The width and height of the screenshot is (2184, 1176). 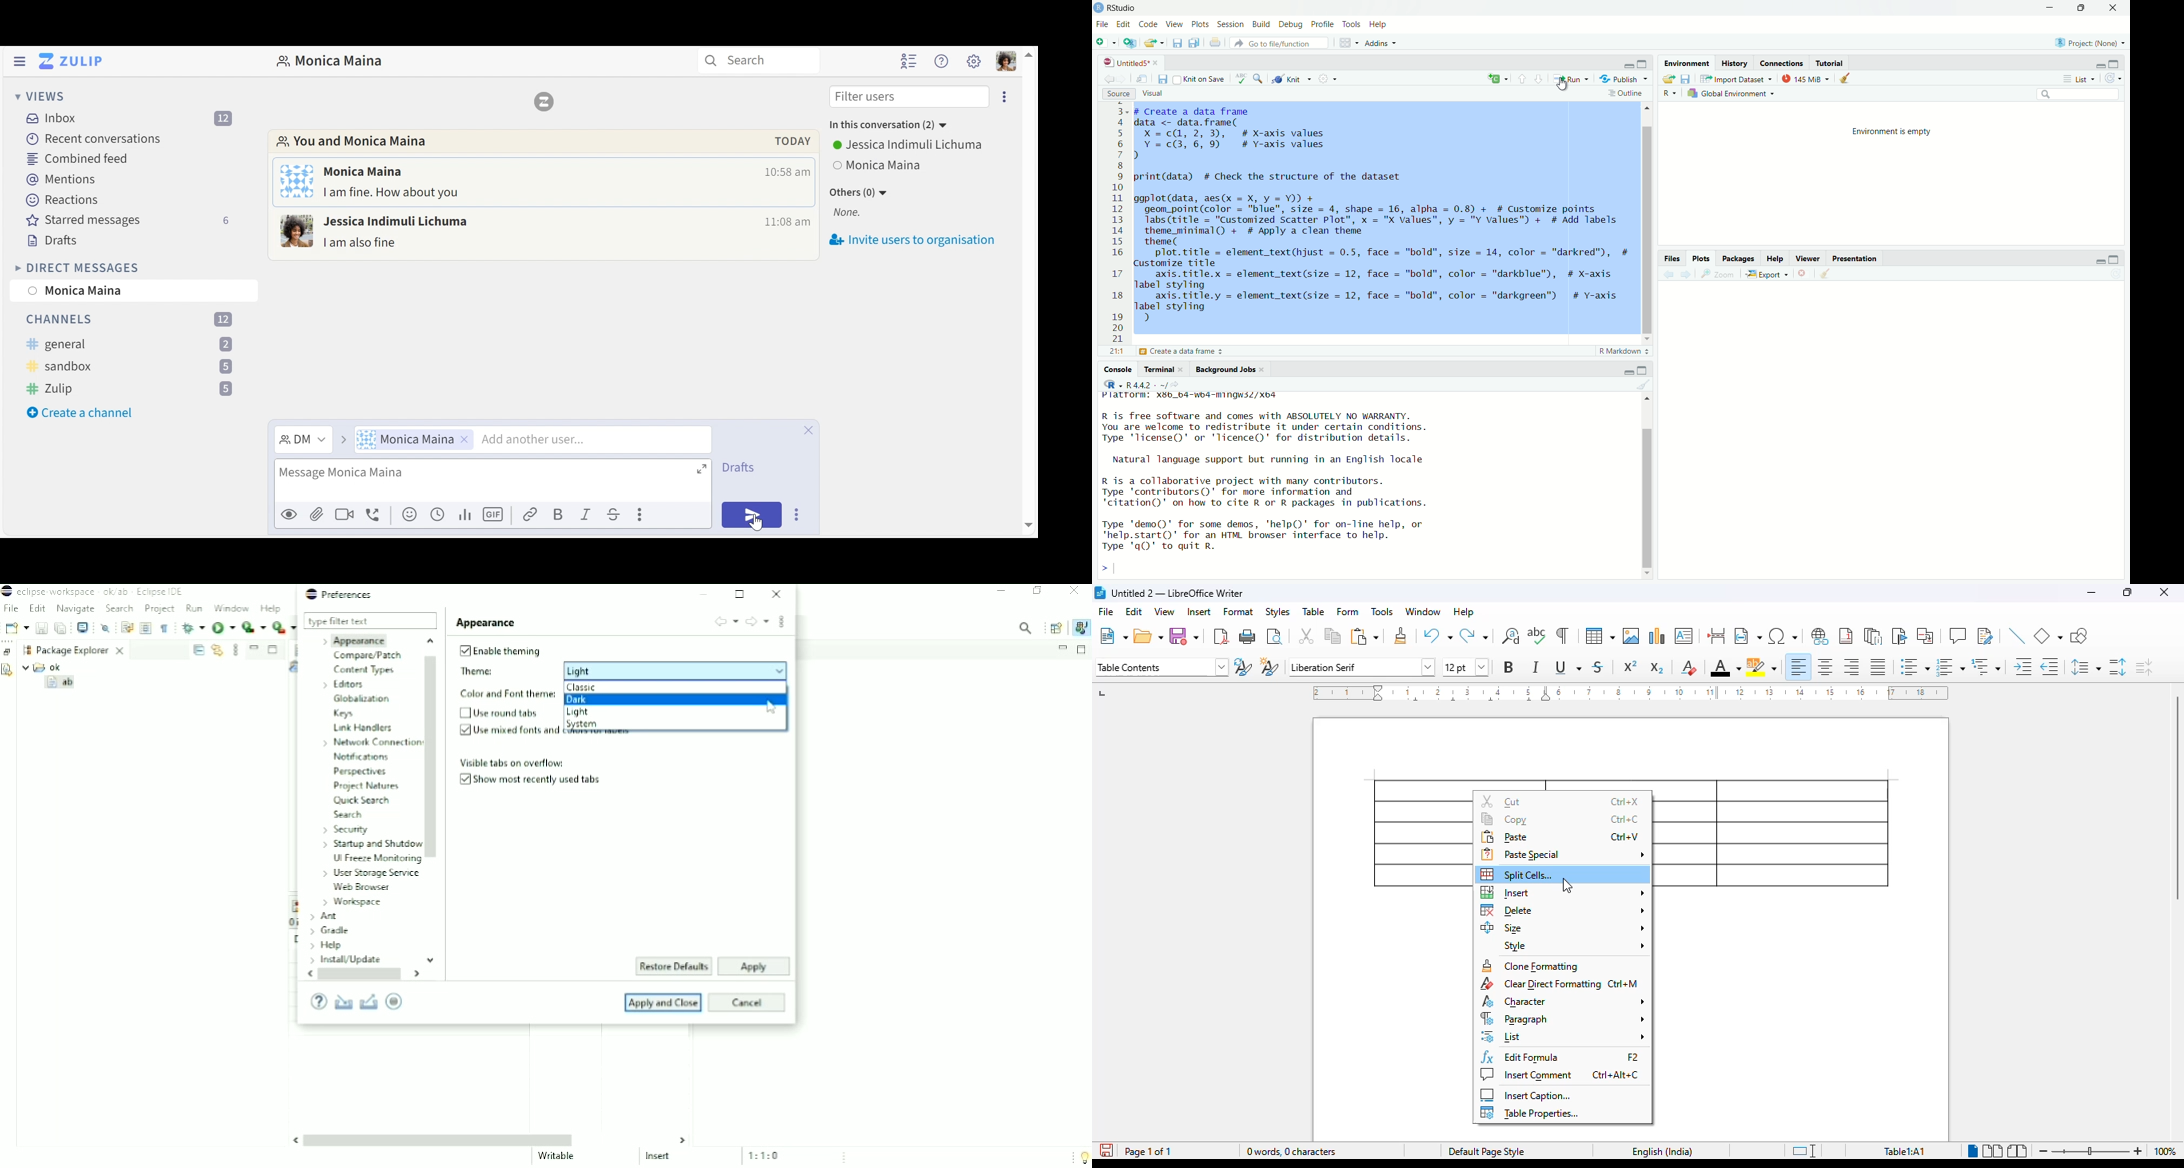 I want to click on Search, so click(x=757, y=59).